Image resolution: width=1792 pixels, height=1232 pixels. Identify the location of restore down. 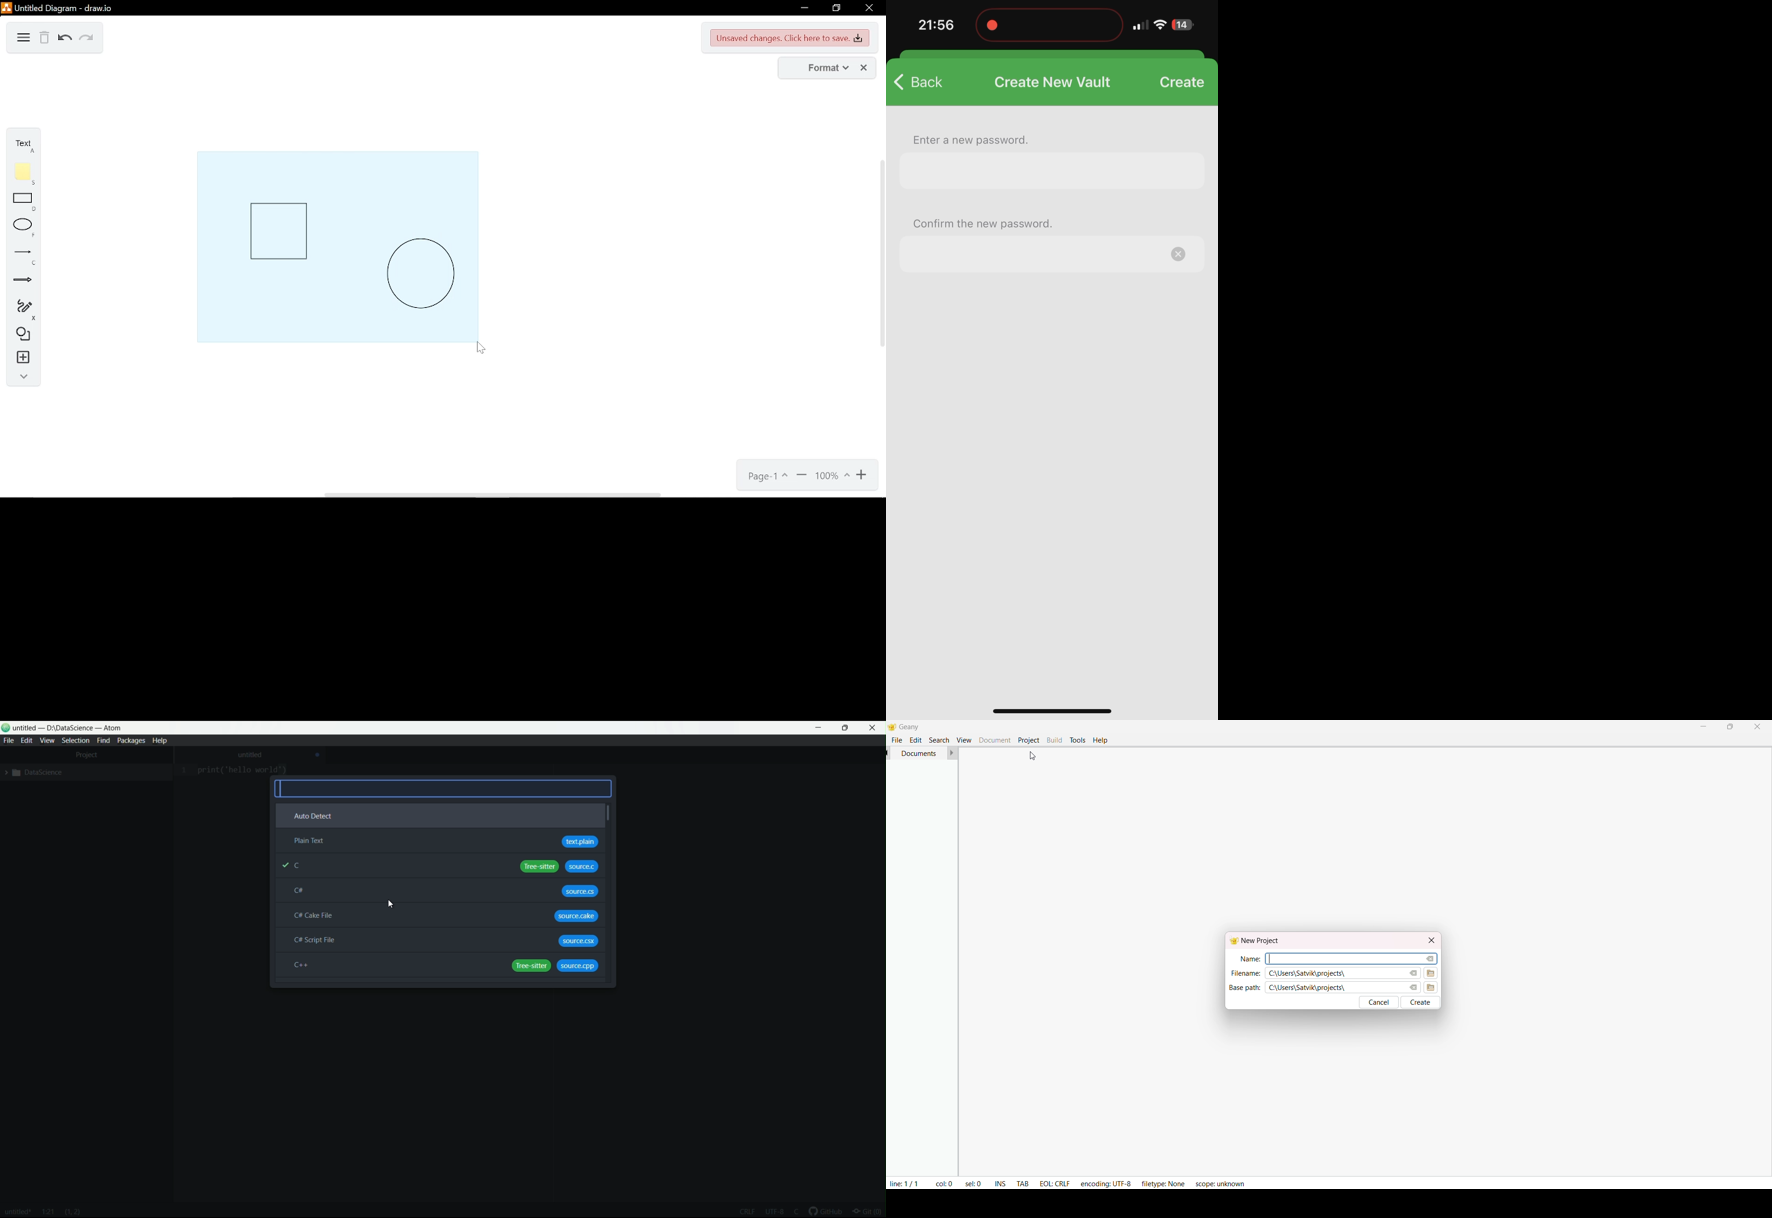
(835, 9).